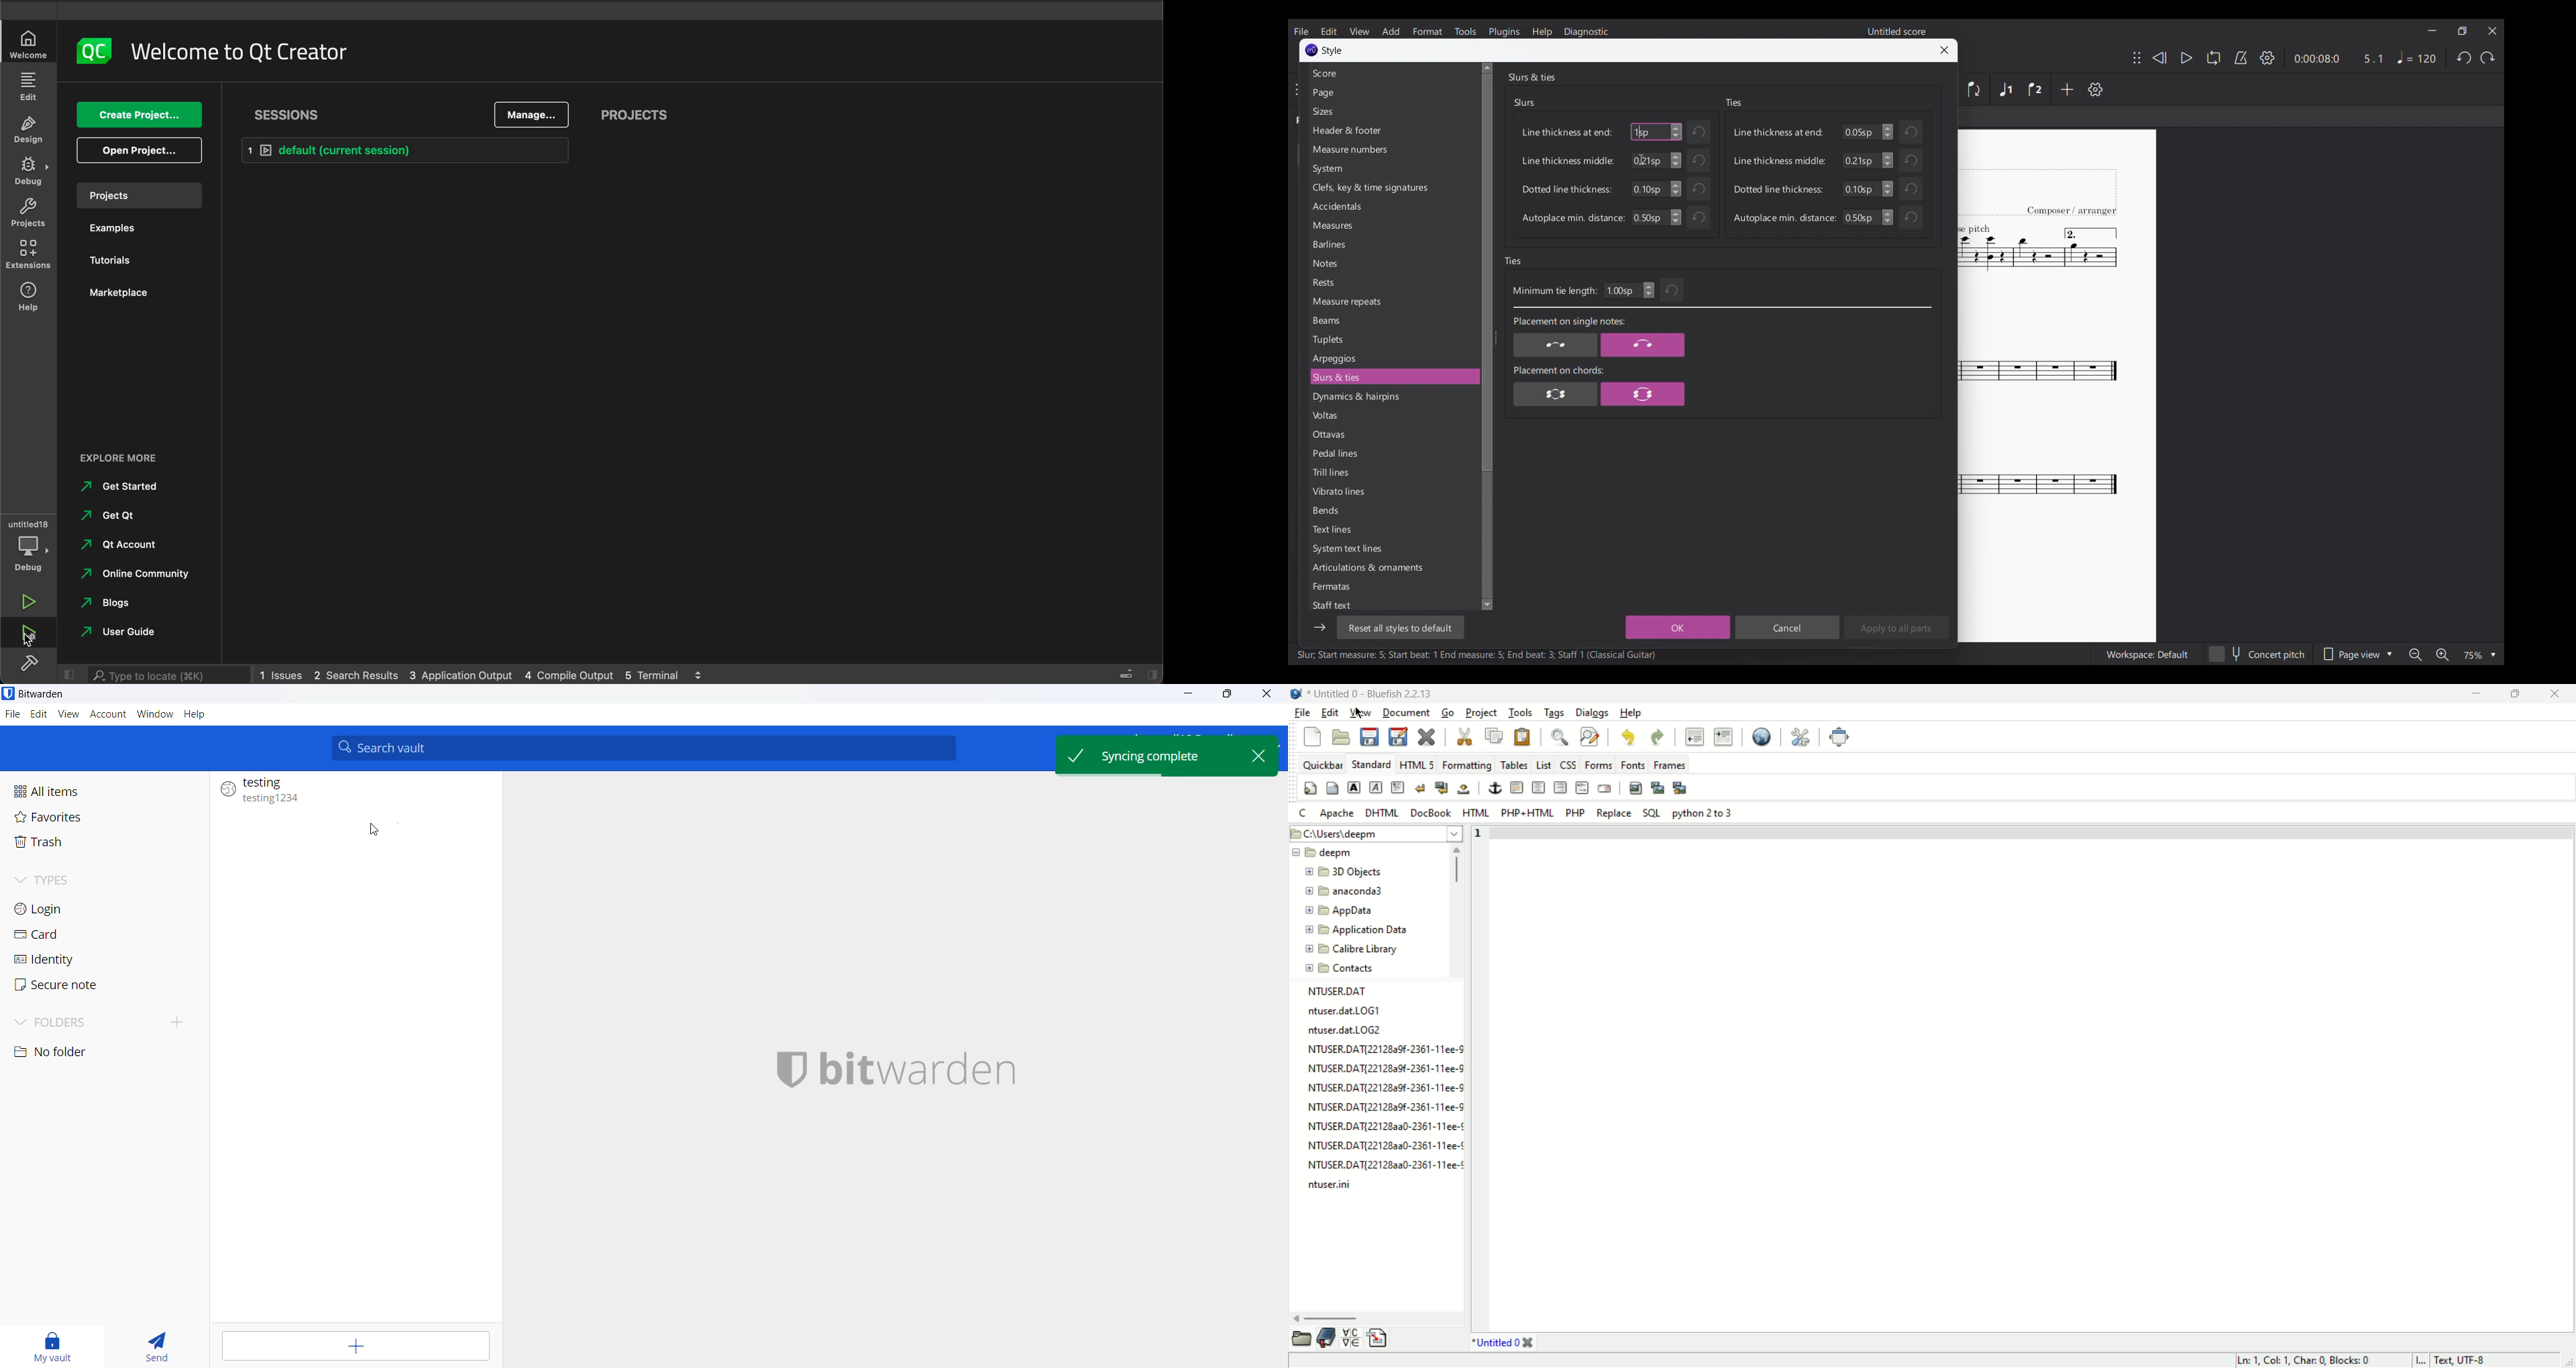 This screenshot has height=1372, width=2576. I want to click on scroll up and down, so click(701, 675).